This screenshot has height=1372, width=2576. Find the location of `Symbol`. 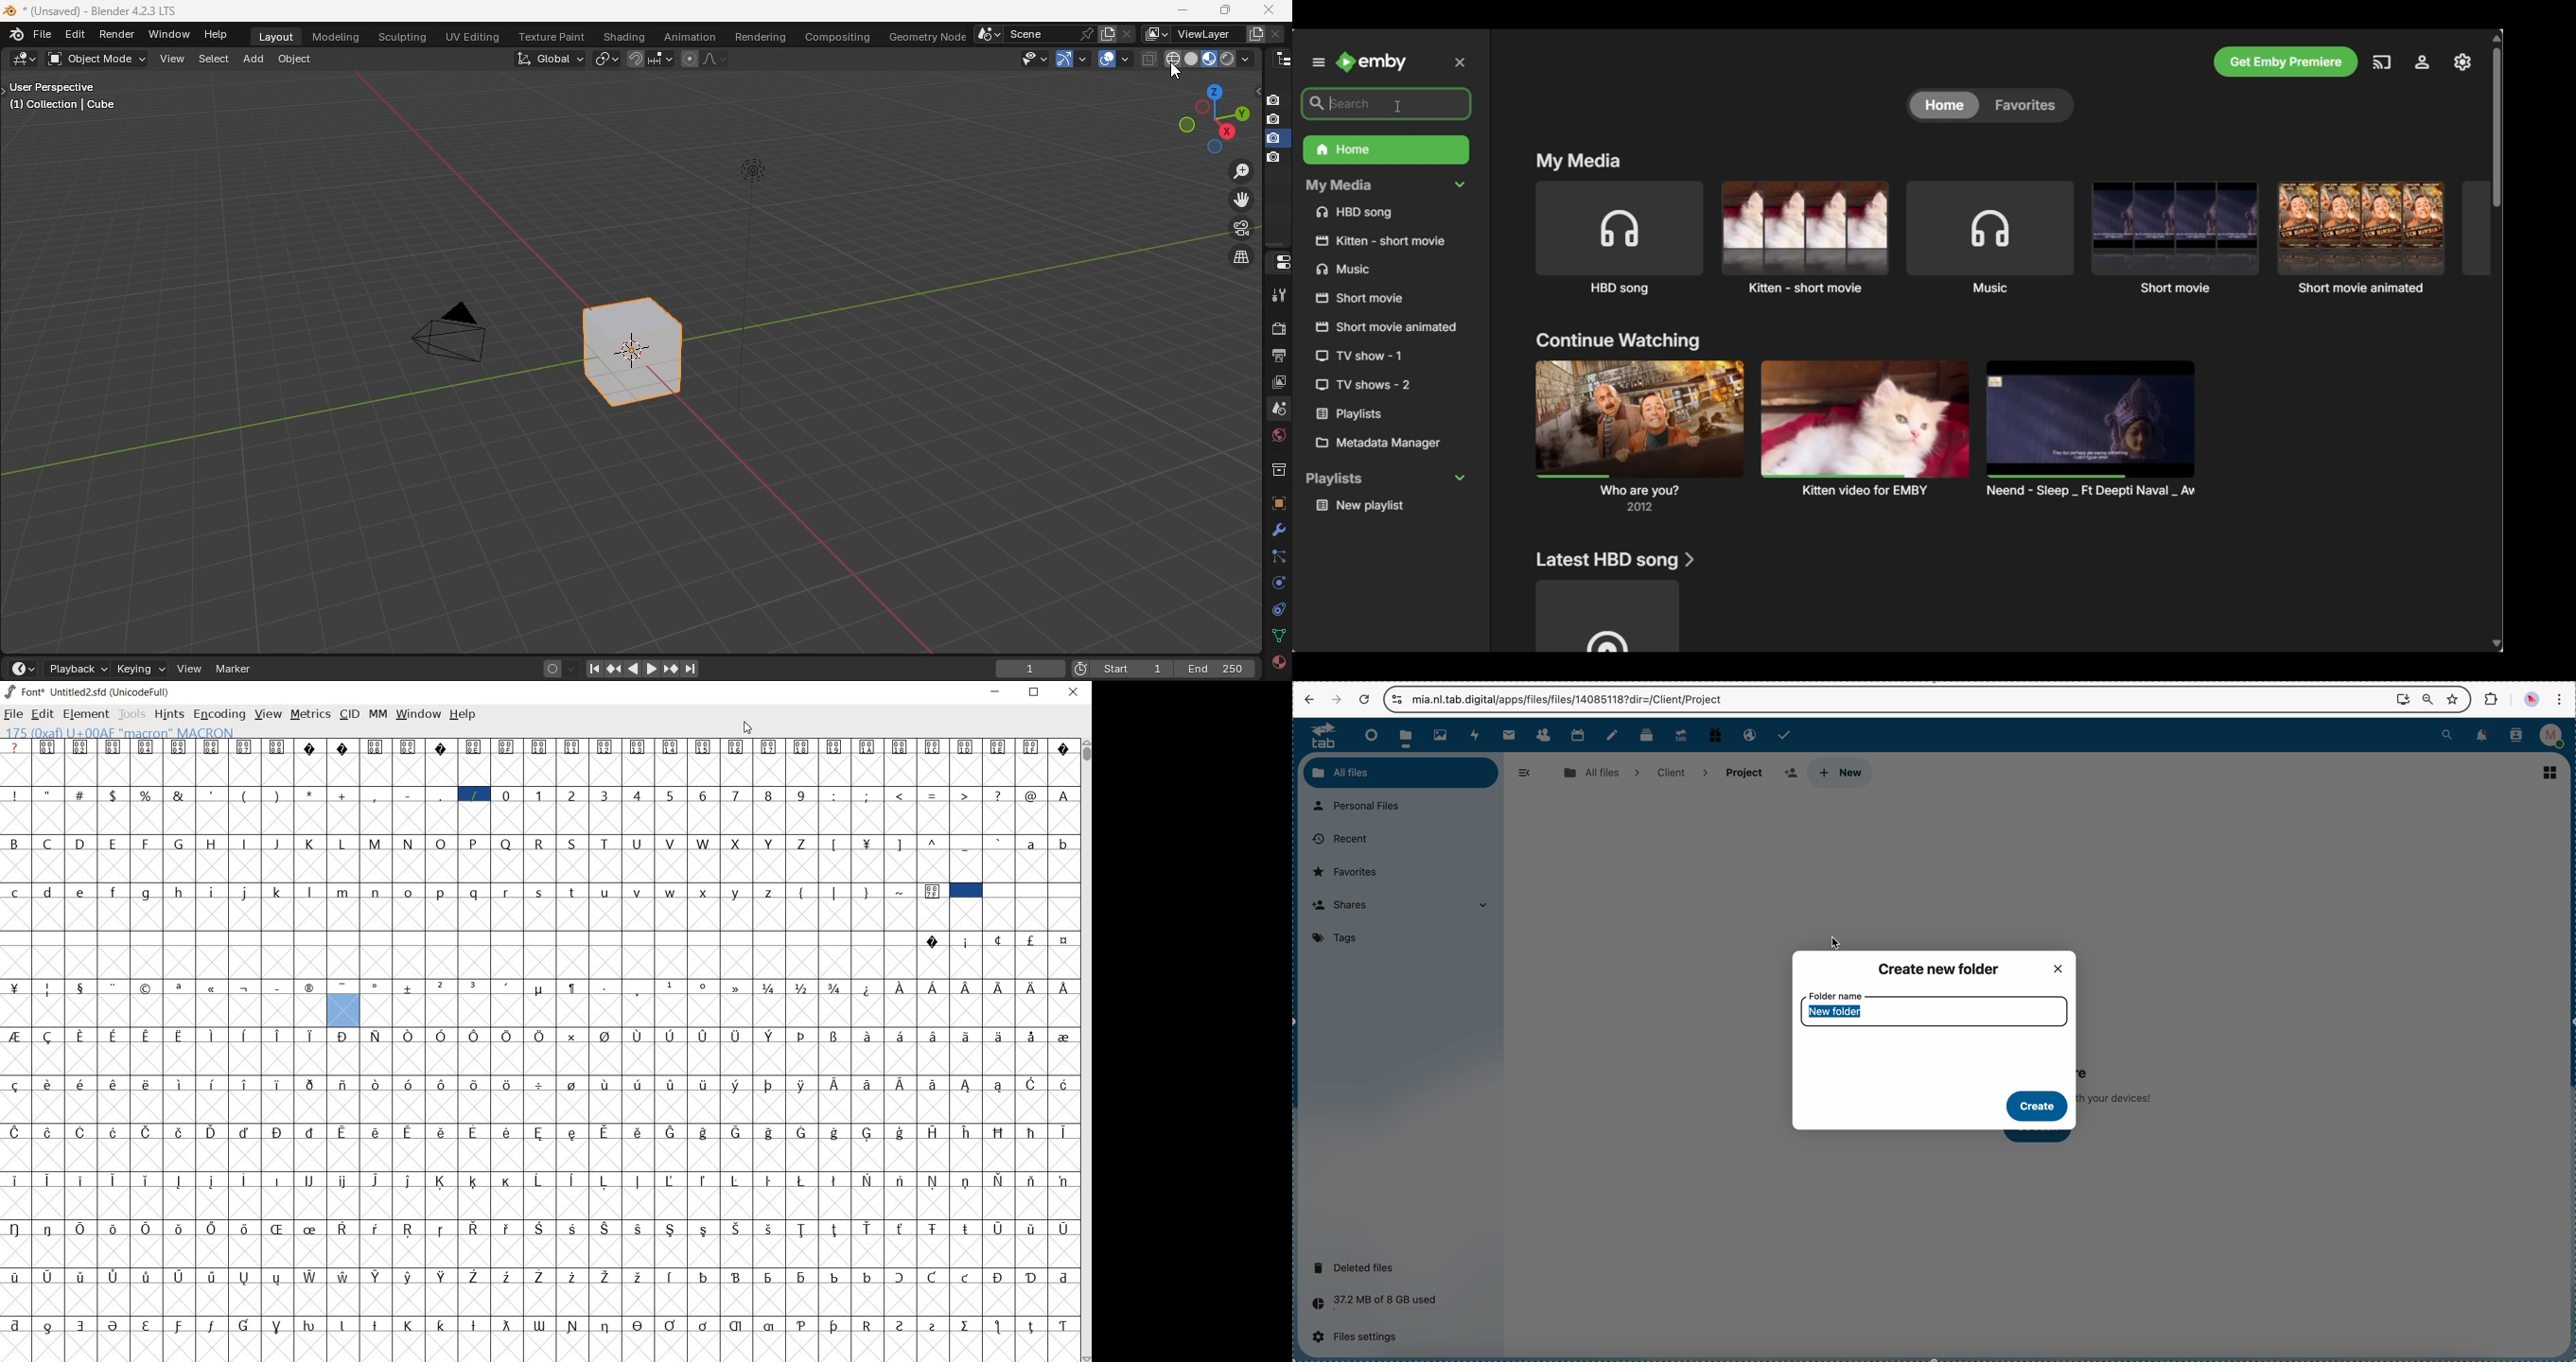

Symbol is located at coordinates (116, 1229).